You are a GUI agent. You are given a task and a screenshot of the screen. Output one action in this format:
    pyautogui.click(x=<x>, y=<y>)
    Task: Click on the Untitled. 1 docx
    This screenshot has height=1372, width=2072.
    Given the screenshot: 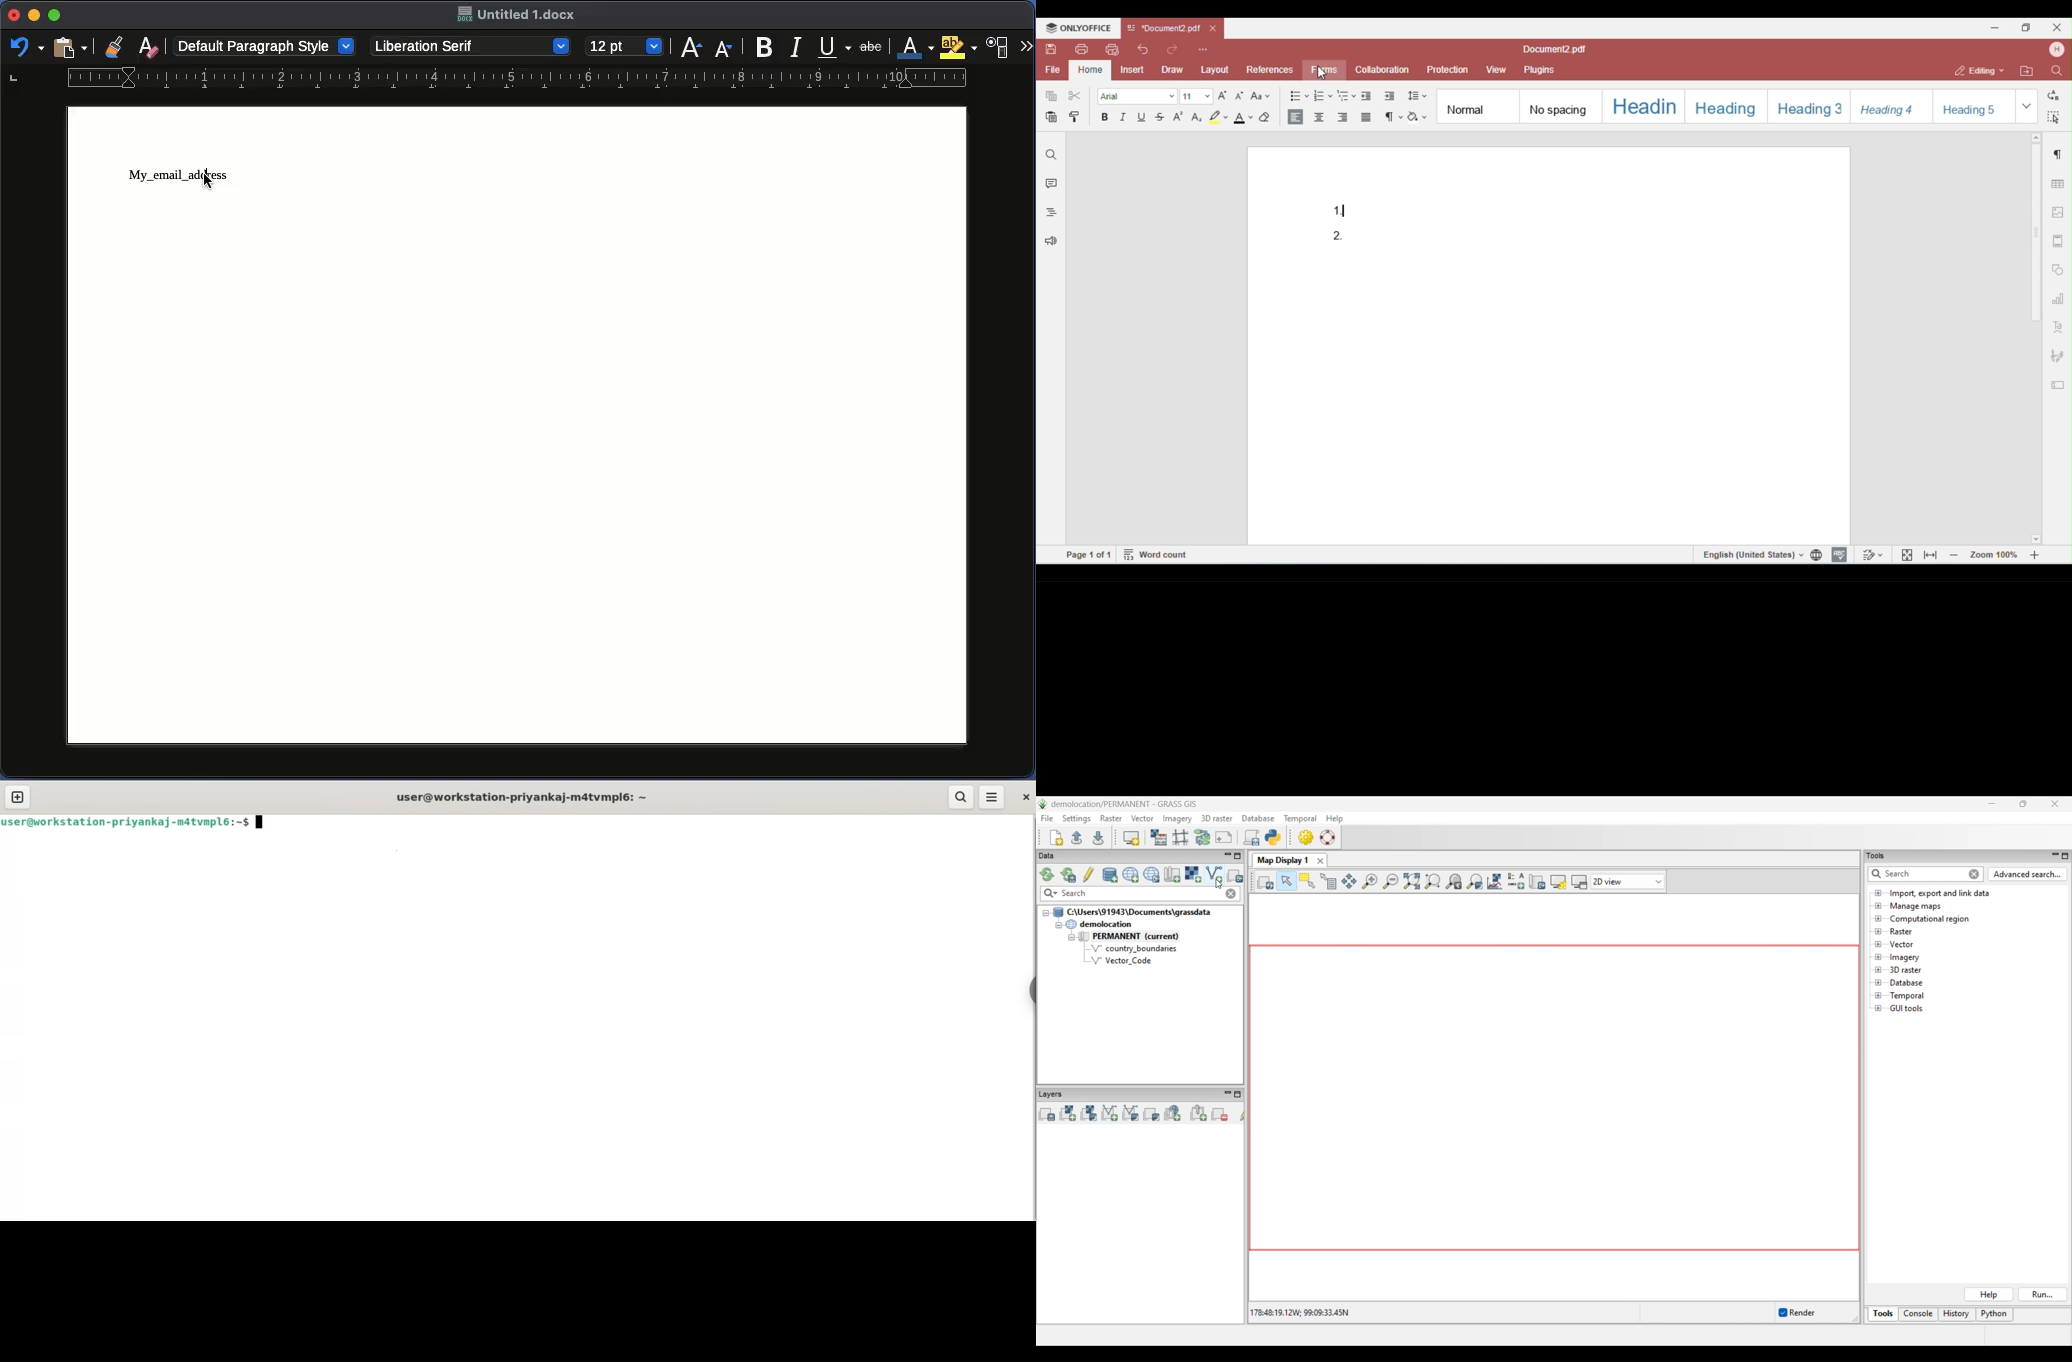 What is the action you would take?
    pyautogui.click(x=518, y=15)
    